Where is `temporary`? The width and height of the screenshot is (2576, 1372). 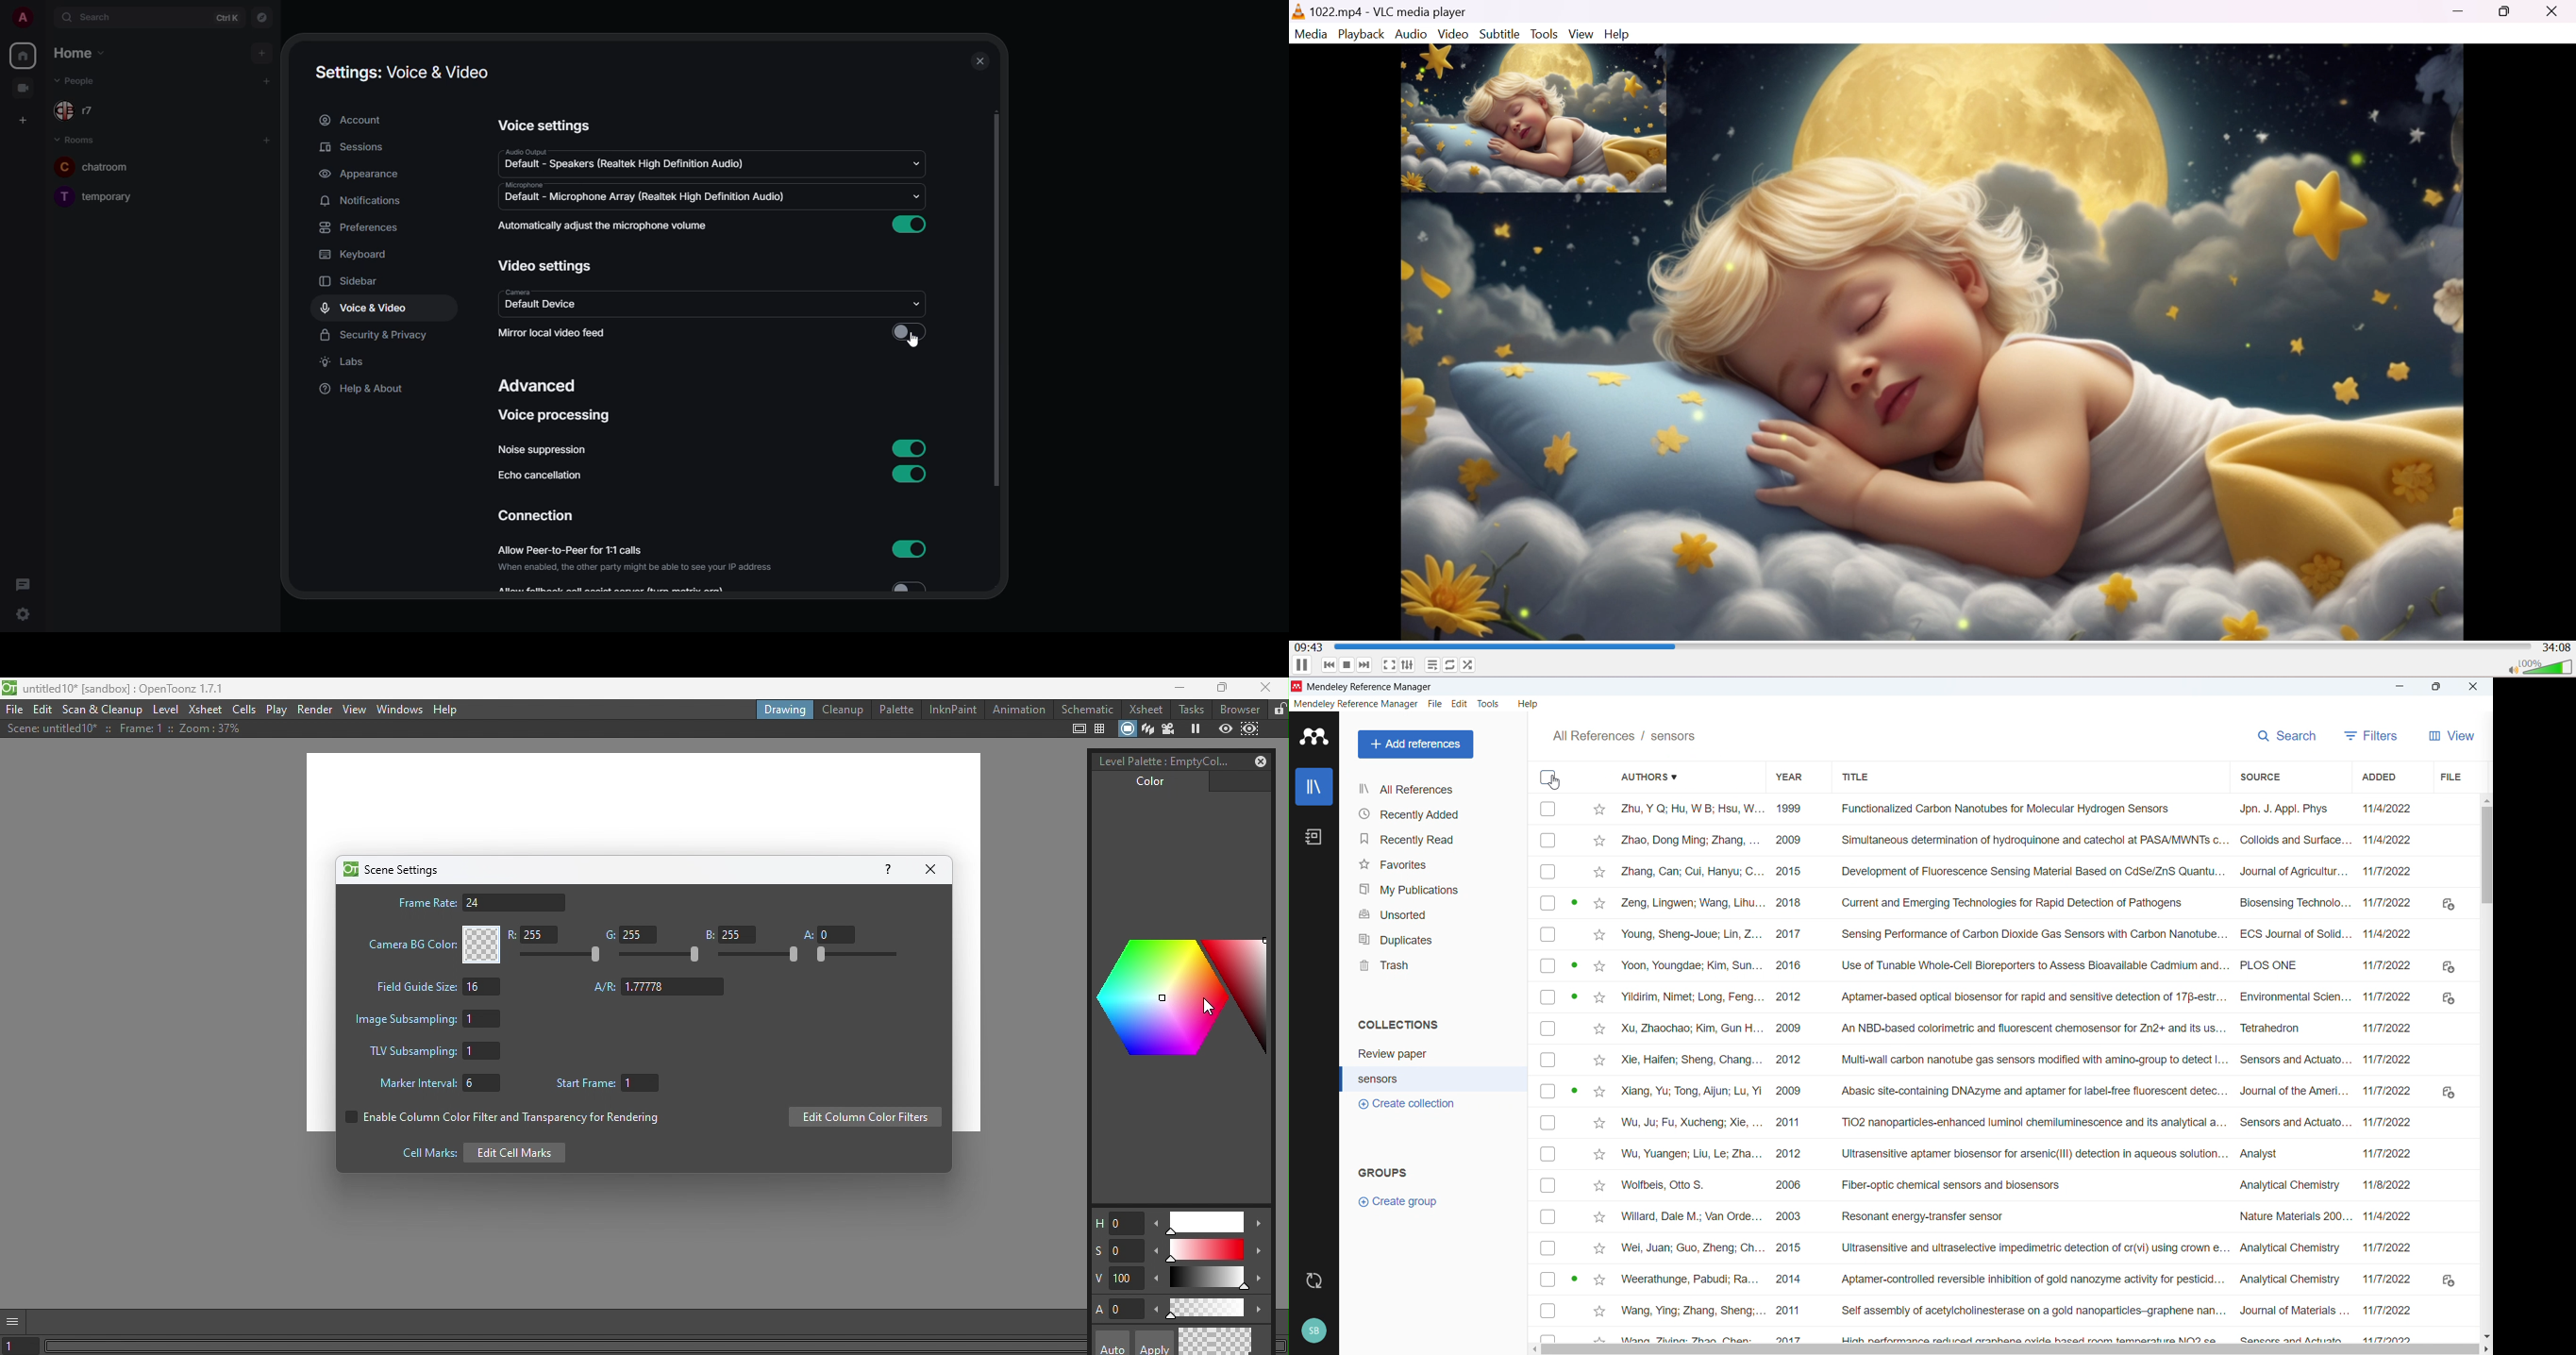 temporary is located at coordinates (101, 195).